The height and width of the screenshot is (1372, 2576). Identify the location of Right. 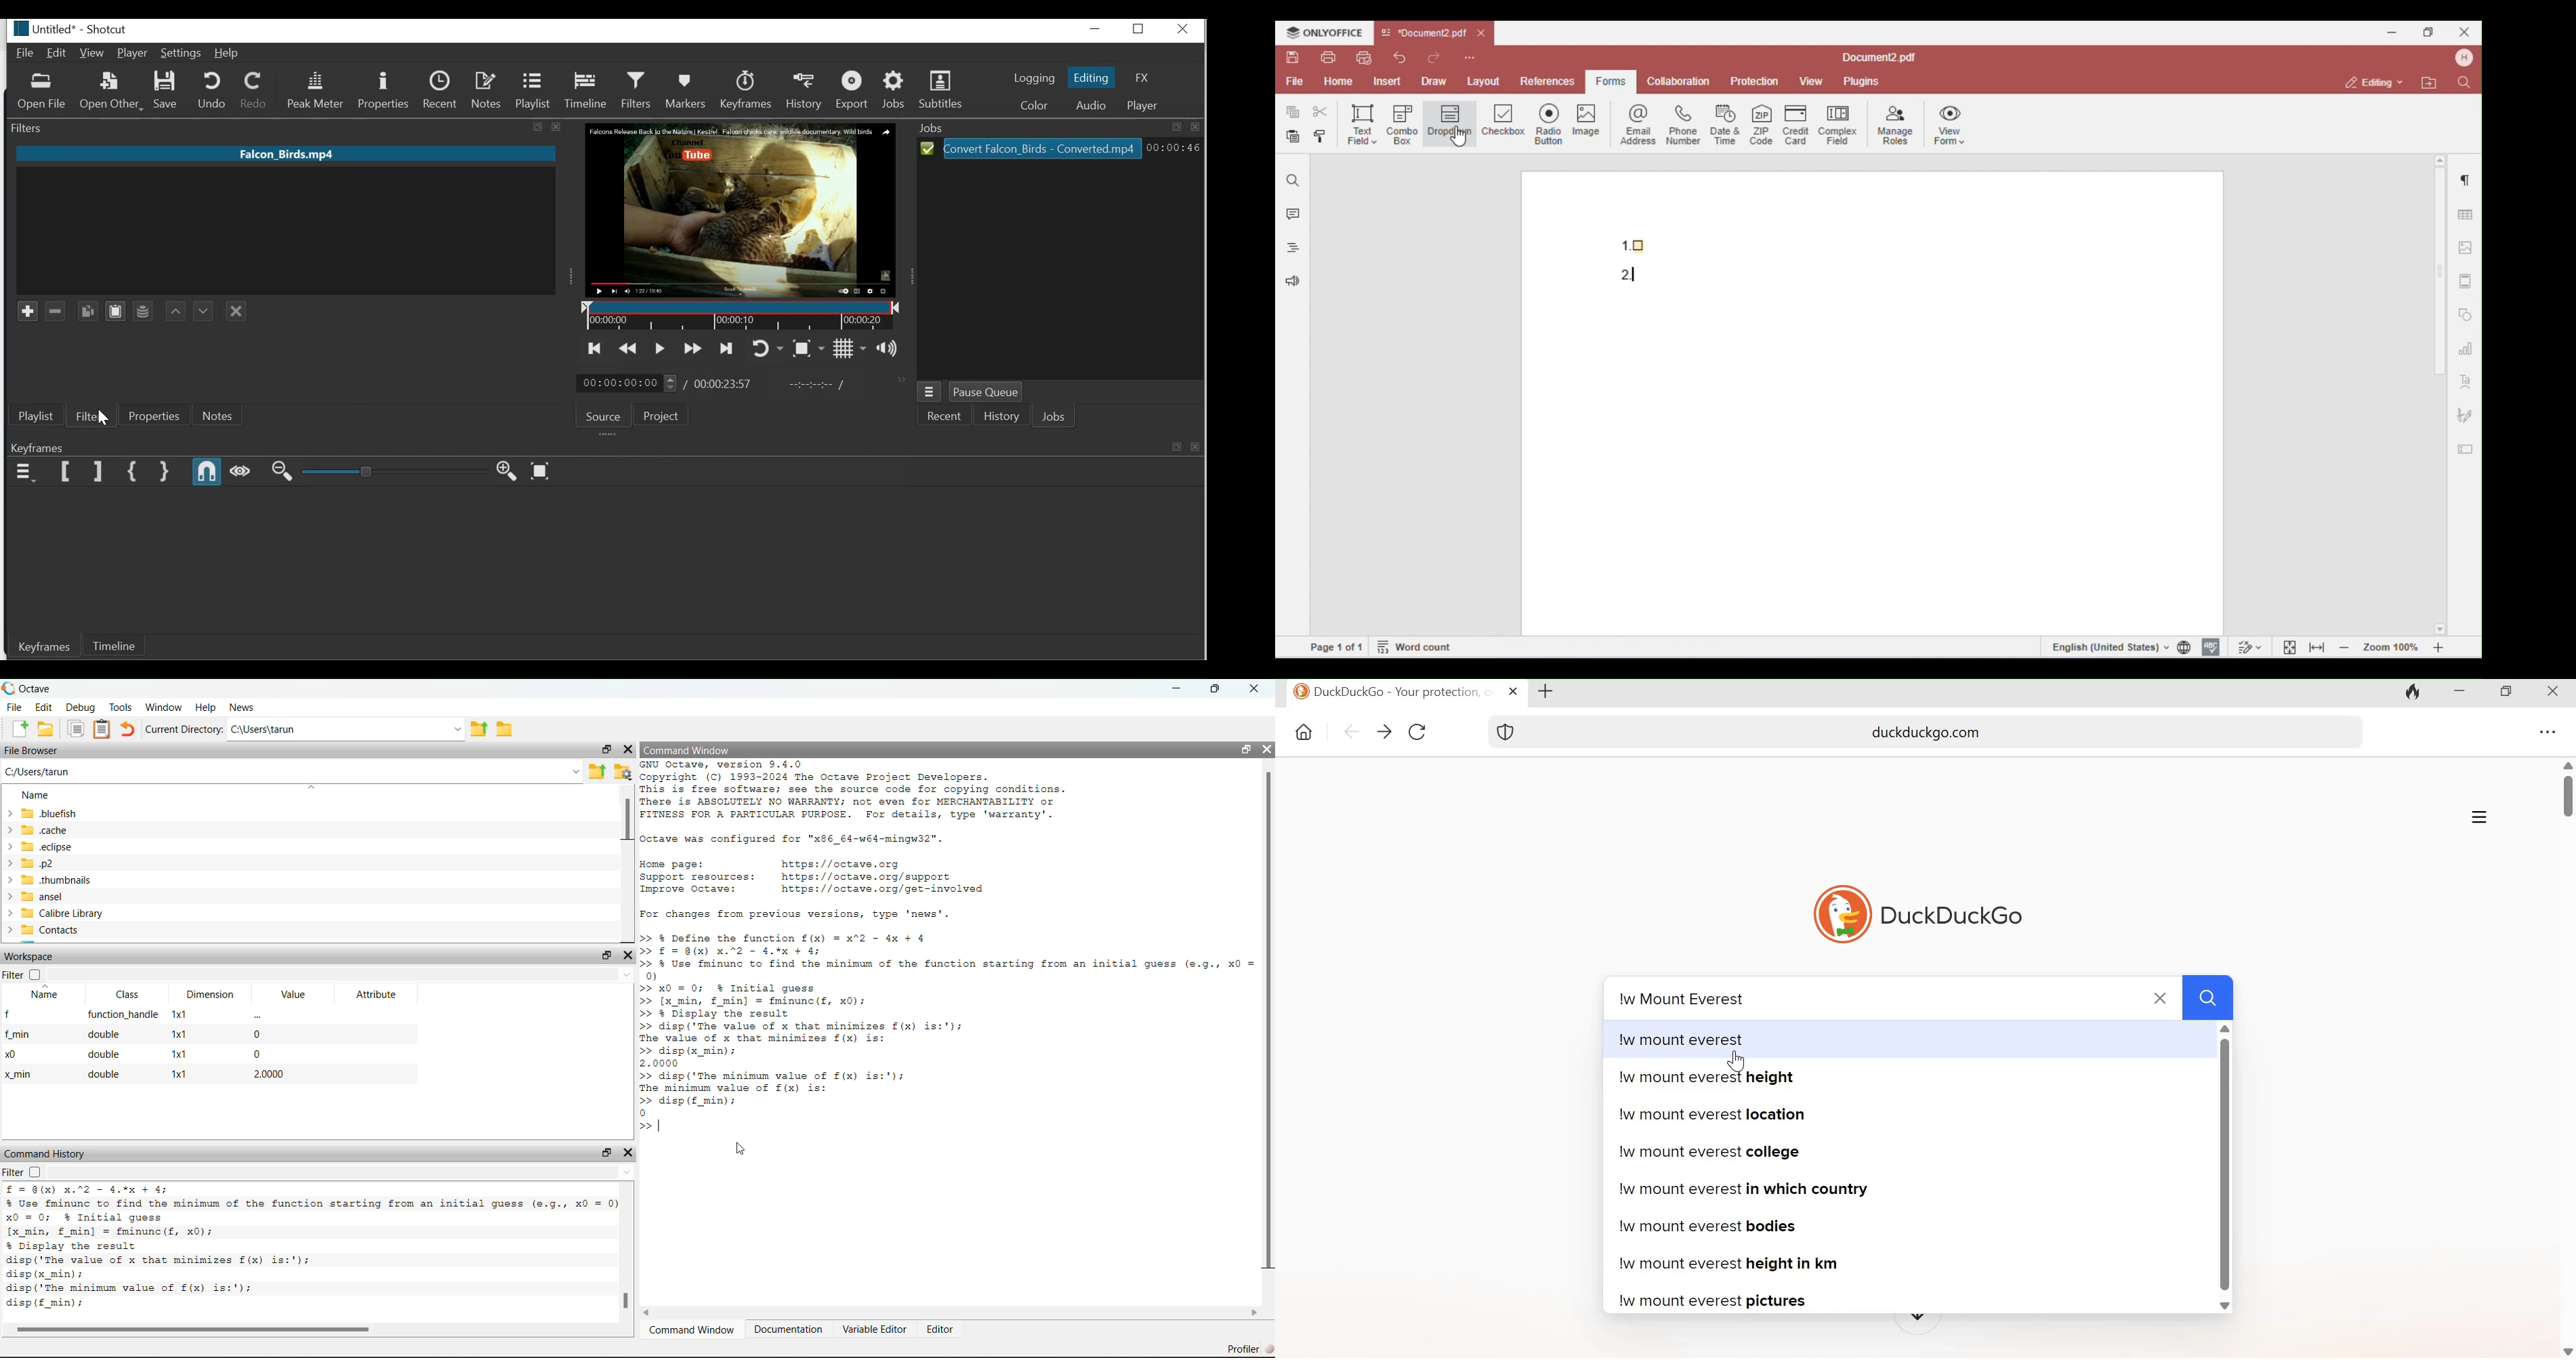
(1255, 1311).